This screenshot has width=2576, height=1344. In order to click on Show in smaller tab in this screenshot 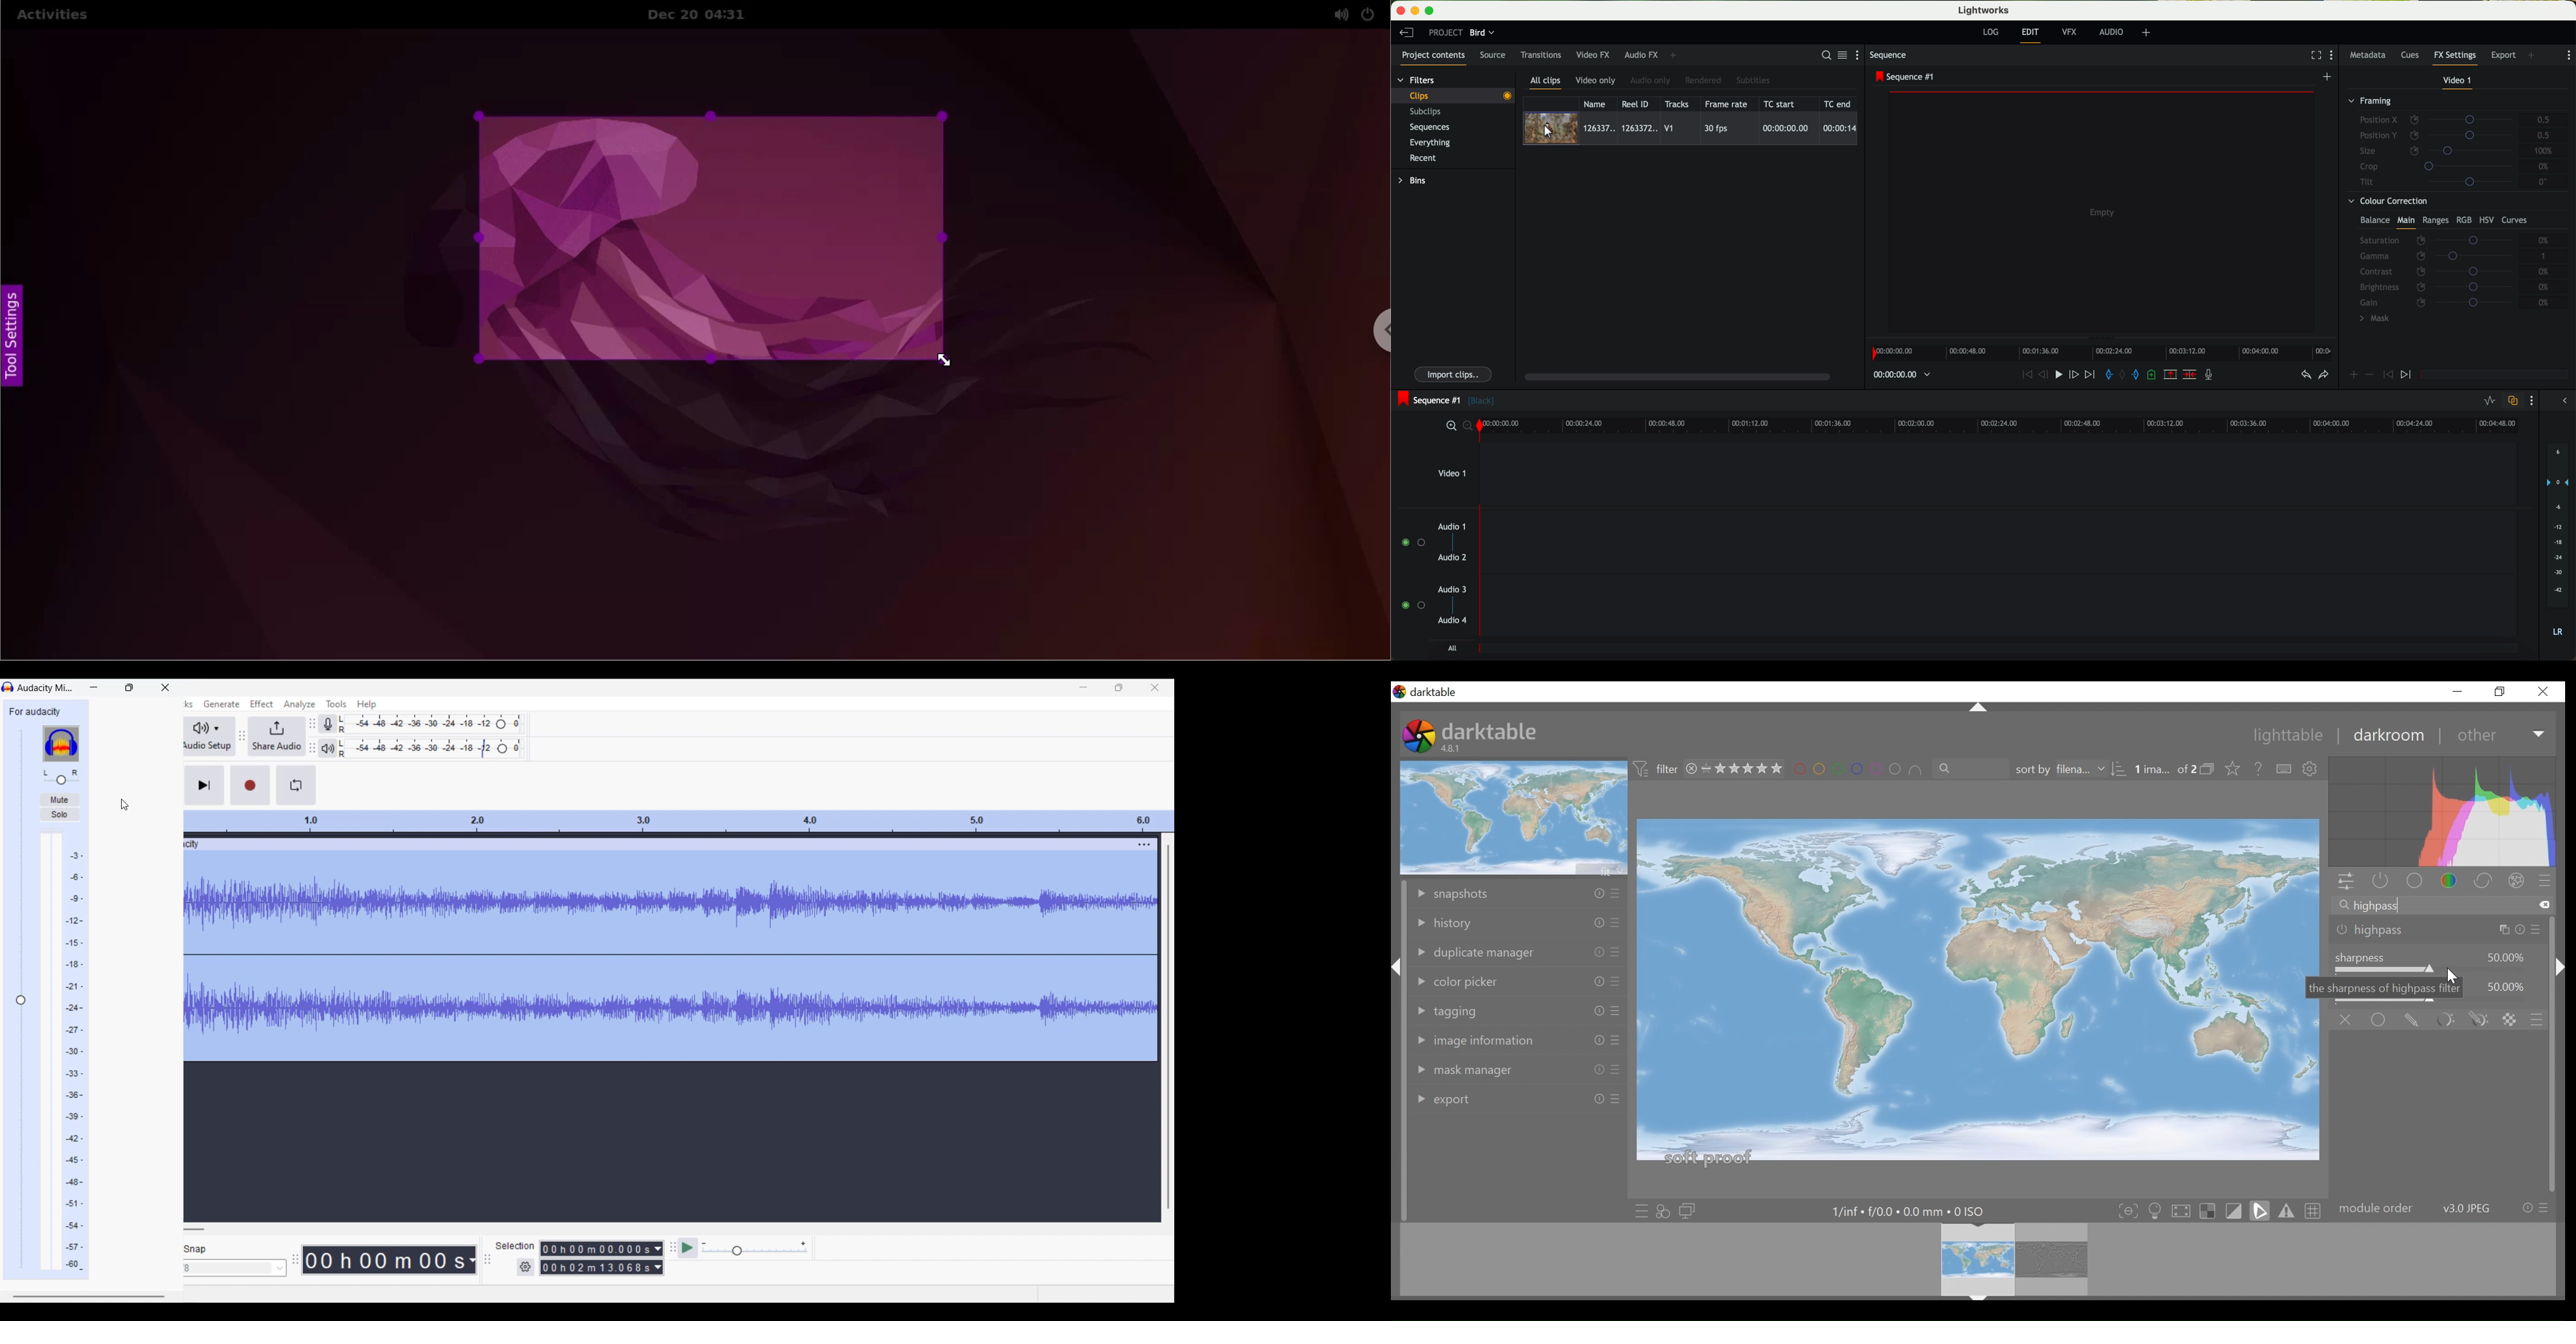, I will do `click(129, 687)`.